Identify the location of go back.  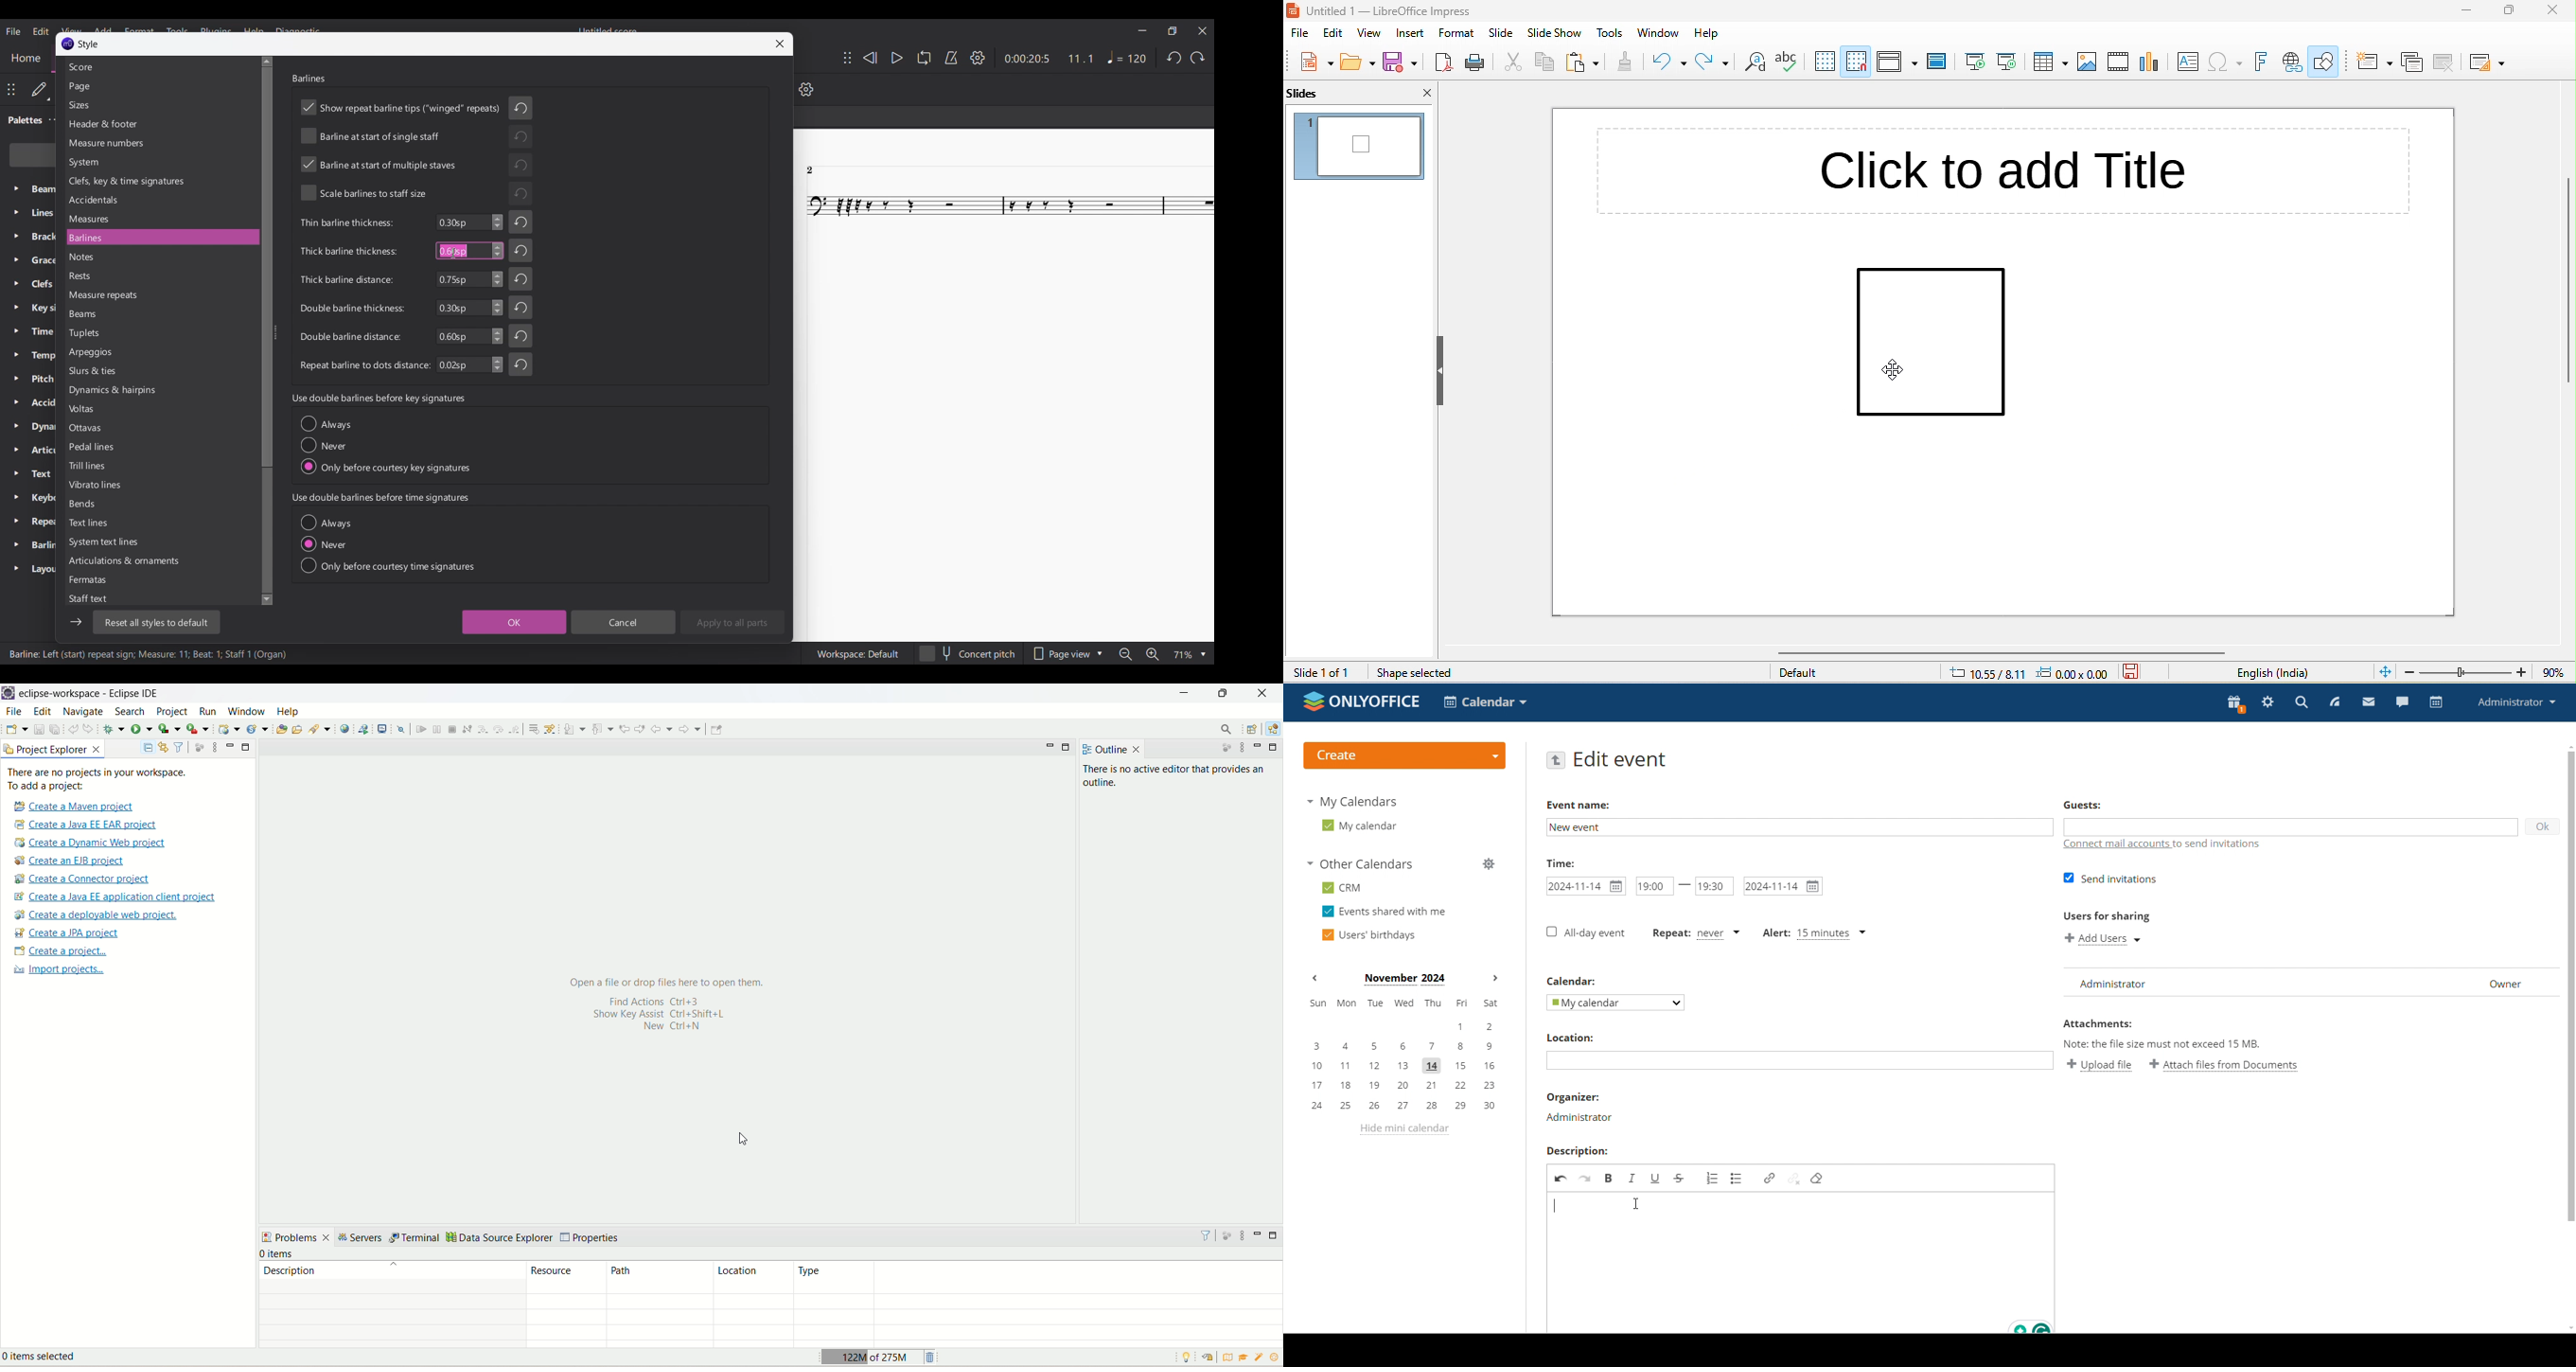
(1556, 760).